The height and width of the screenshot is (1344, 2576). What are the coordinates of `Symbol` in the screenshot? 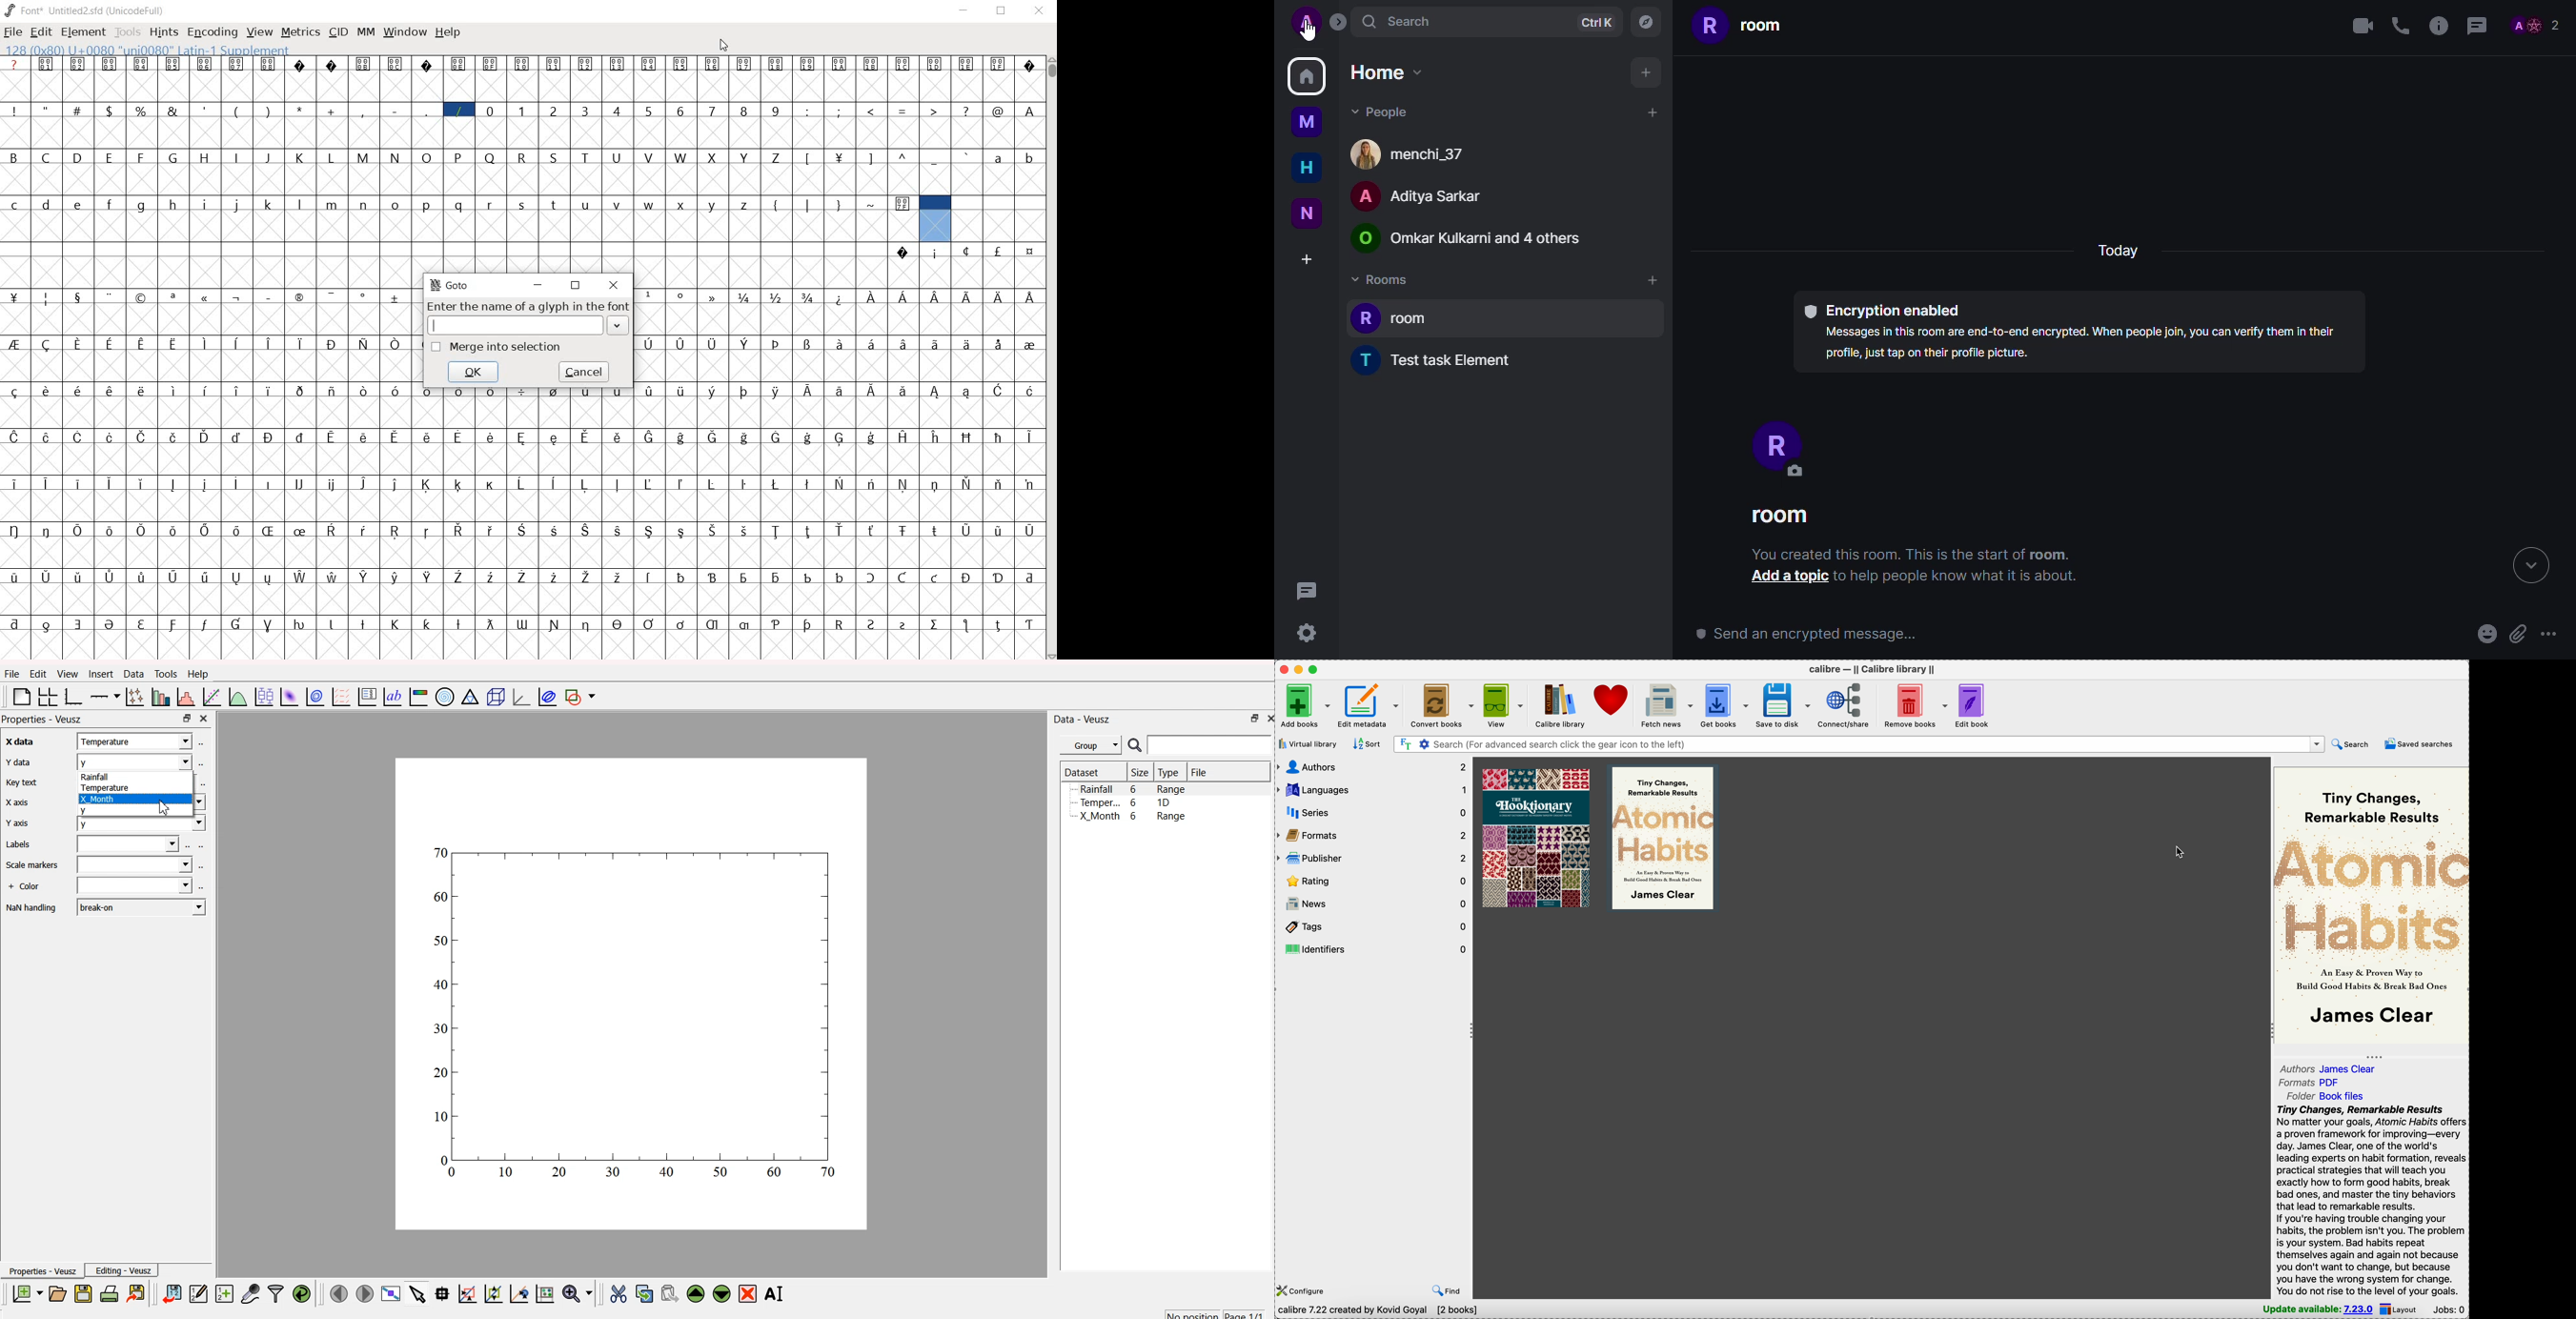 It's located at (144, 437).